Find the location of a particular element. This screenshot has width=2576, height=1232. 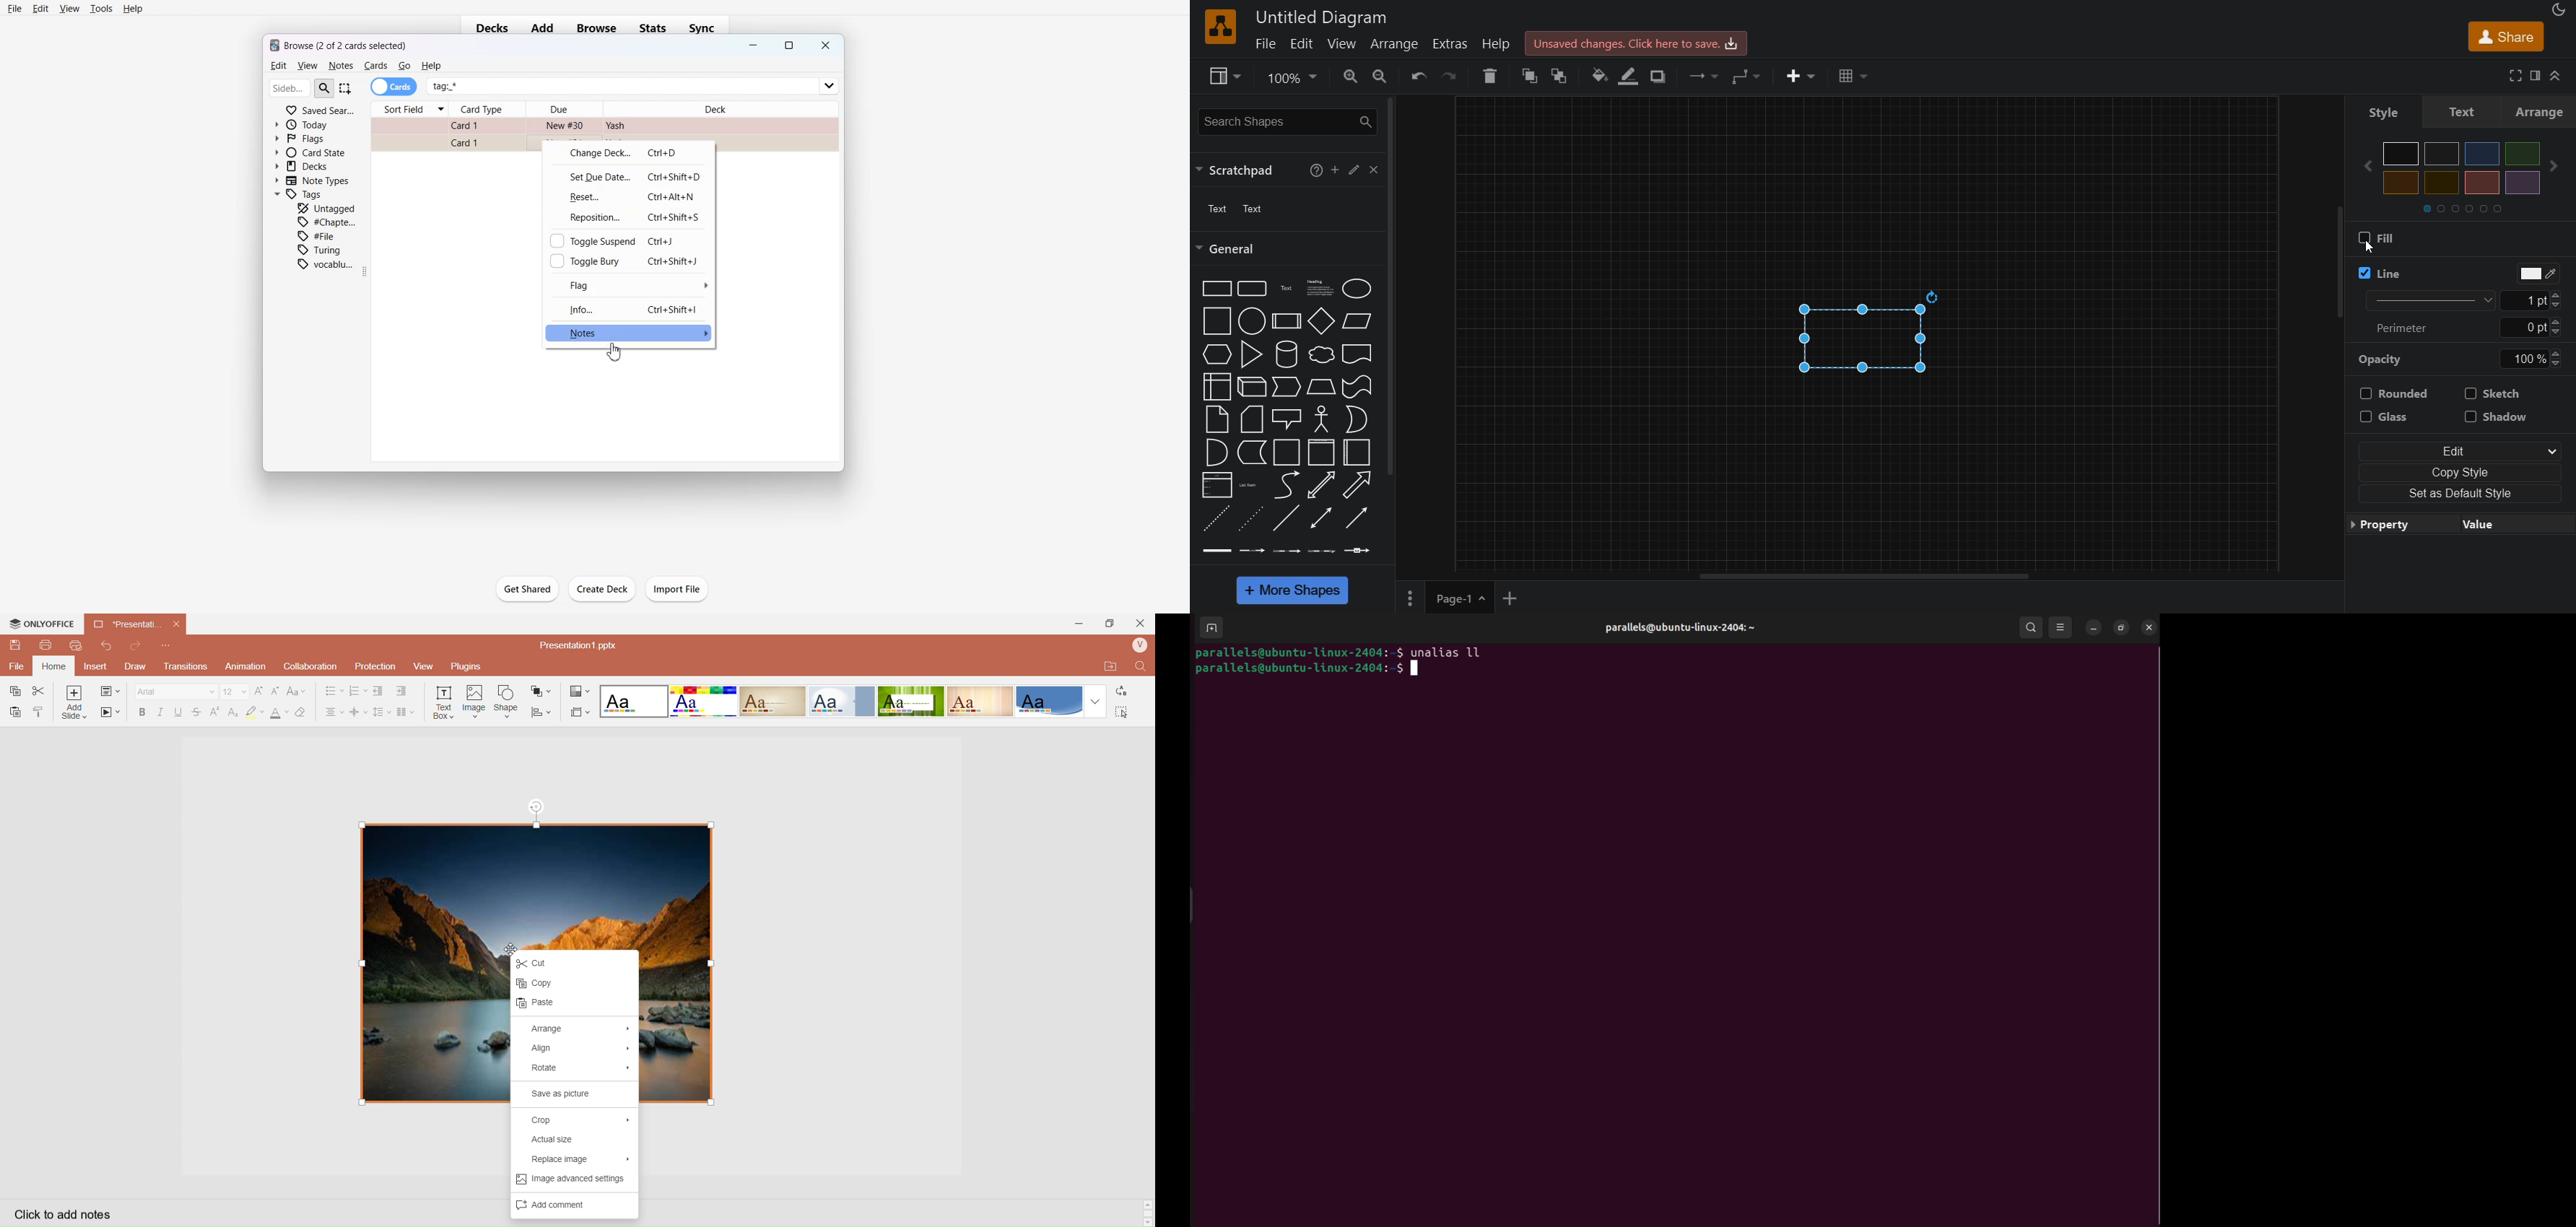

Edit is located at coordinates (41, 8).